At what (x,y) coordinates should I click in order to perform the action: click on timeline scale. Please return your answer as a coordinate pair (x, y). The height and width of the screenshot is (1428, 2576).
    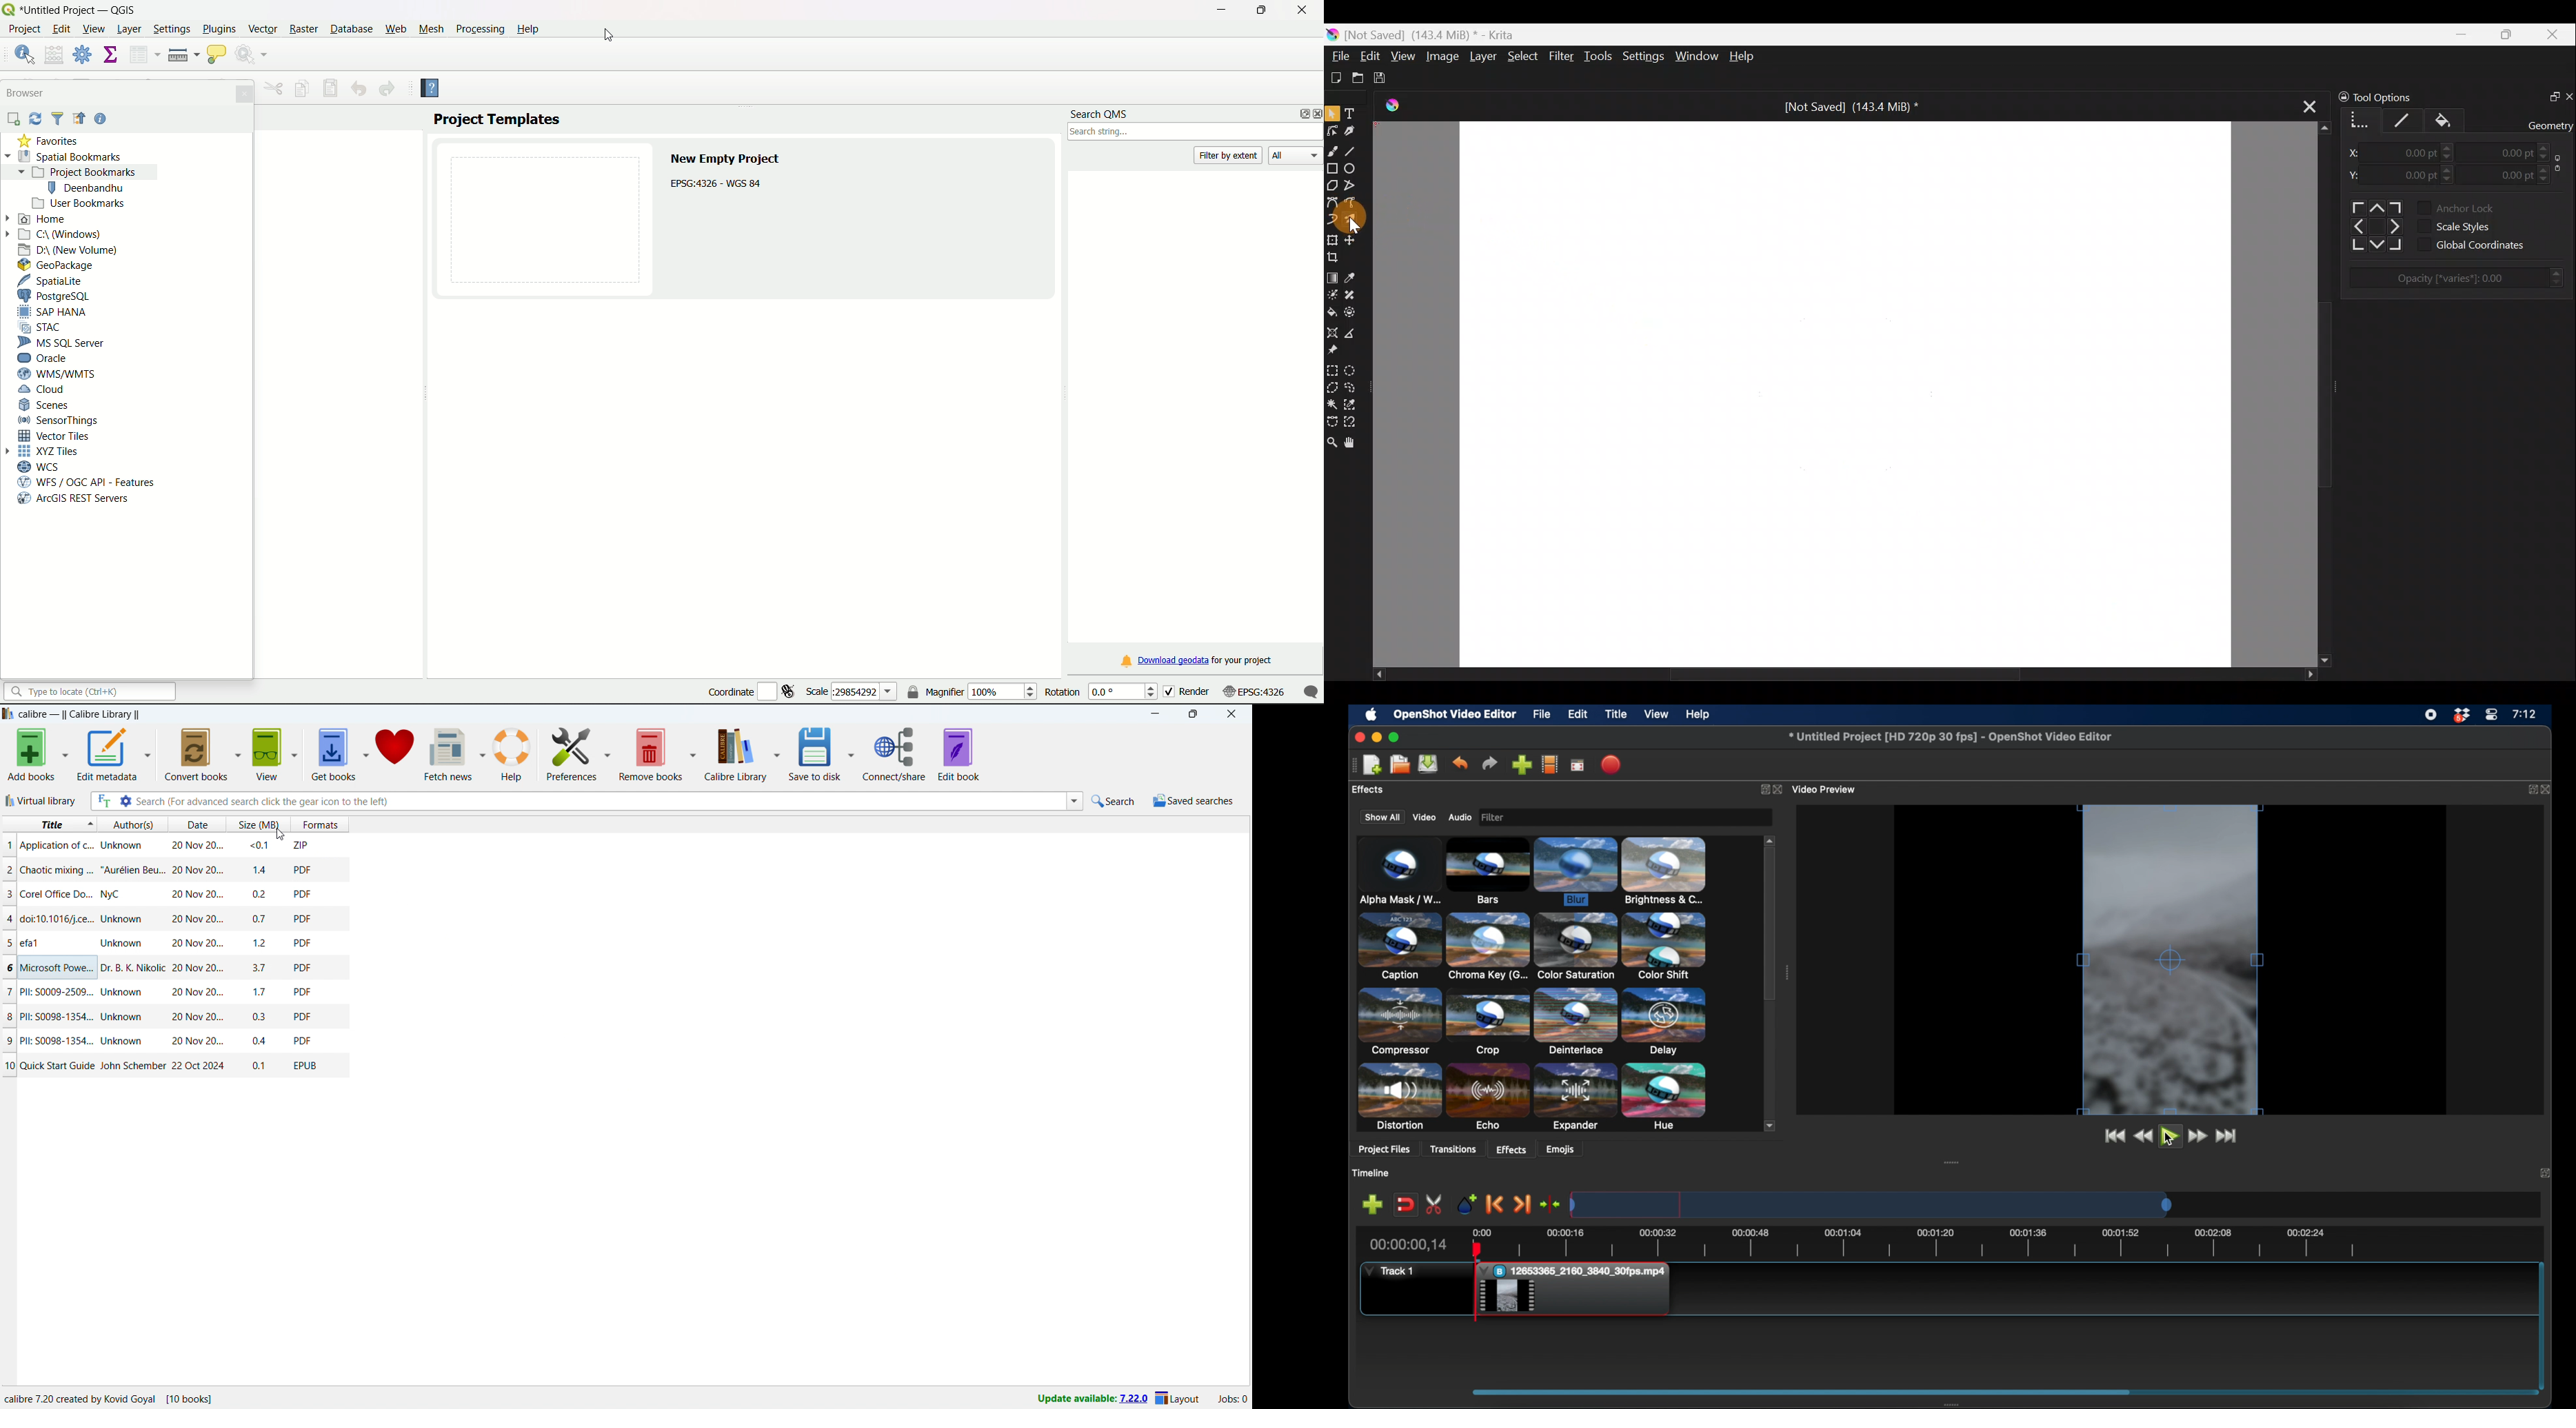
    Looking at the image, I should click on (1872, 1204).